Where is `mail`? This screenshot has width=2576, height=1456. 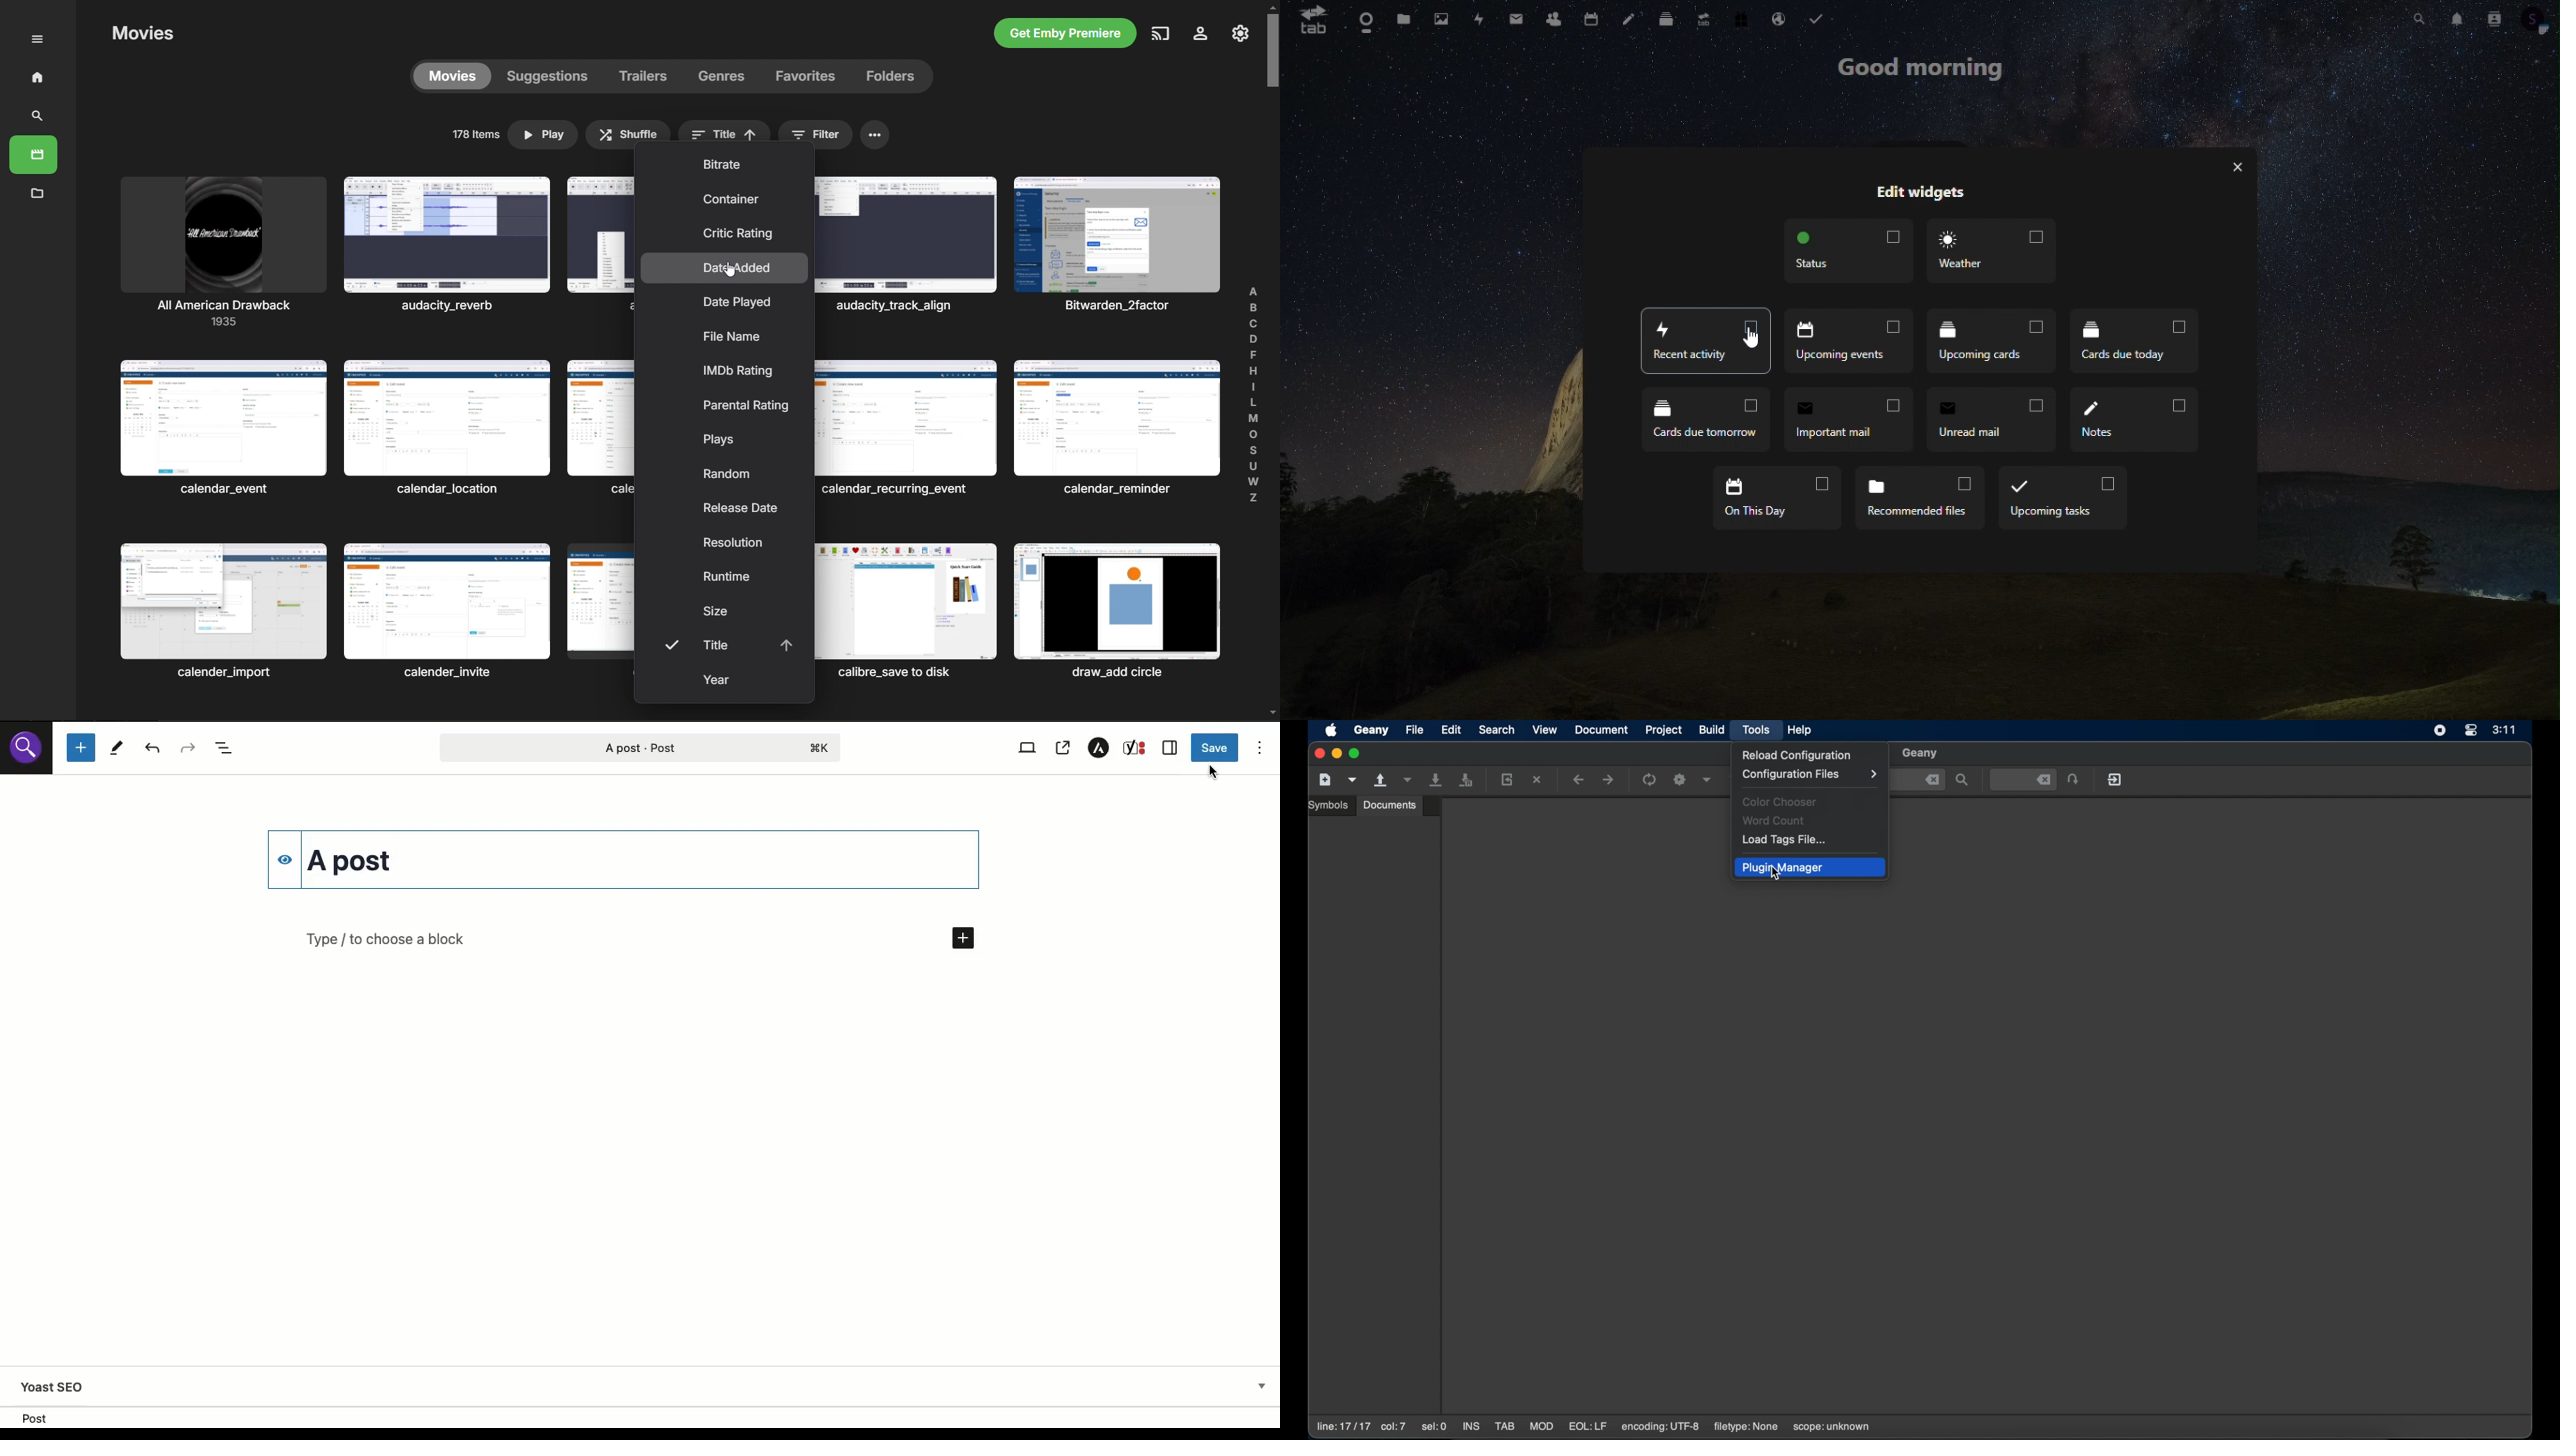
mail is located at coordinates (1517, 19).